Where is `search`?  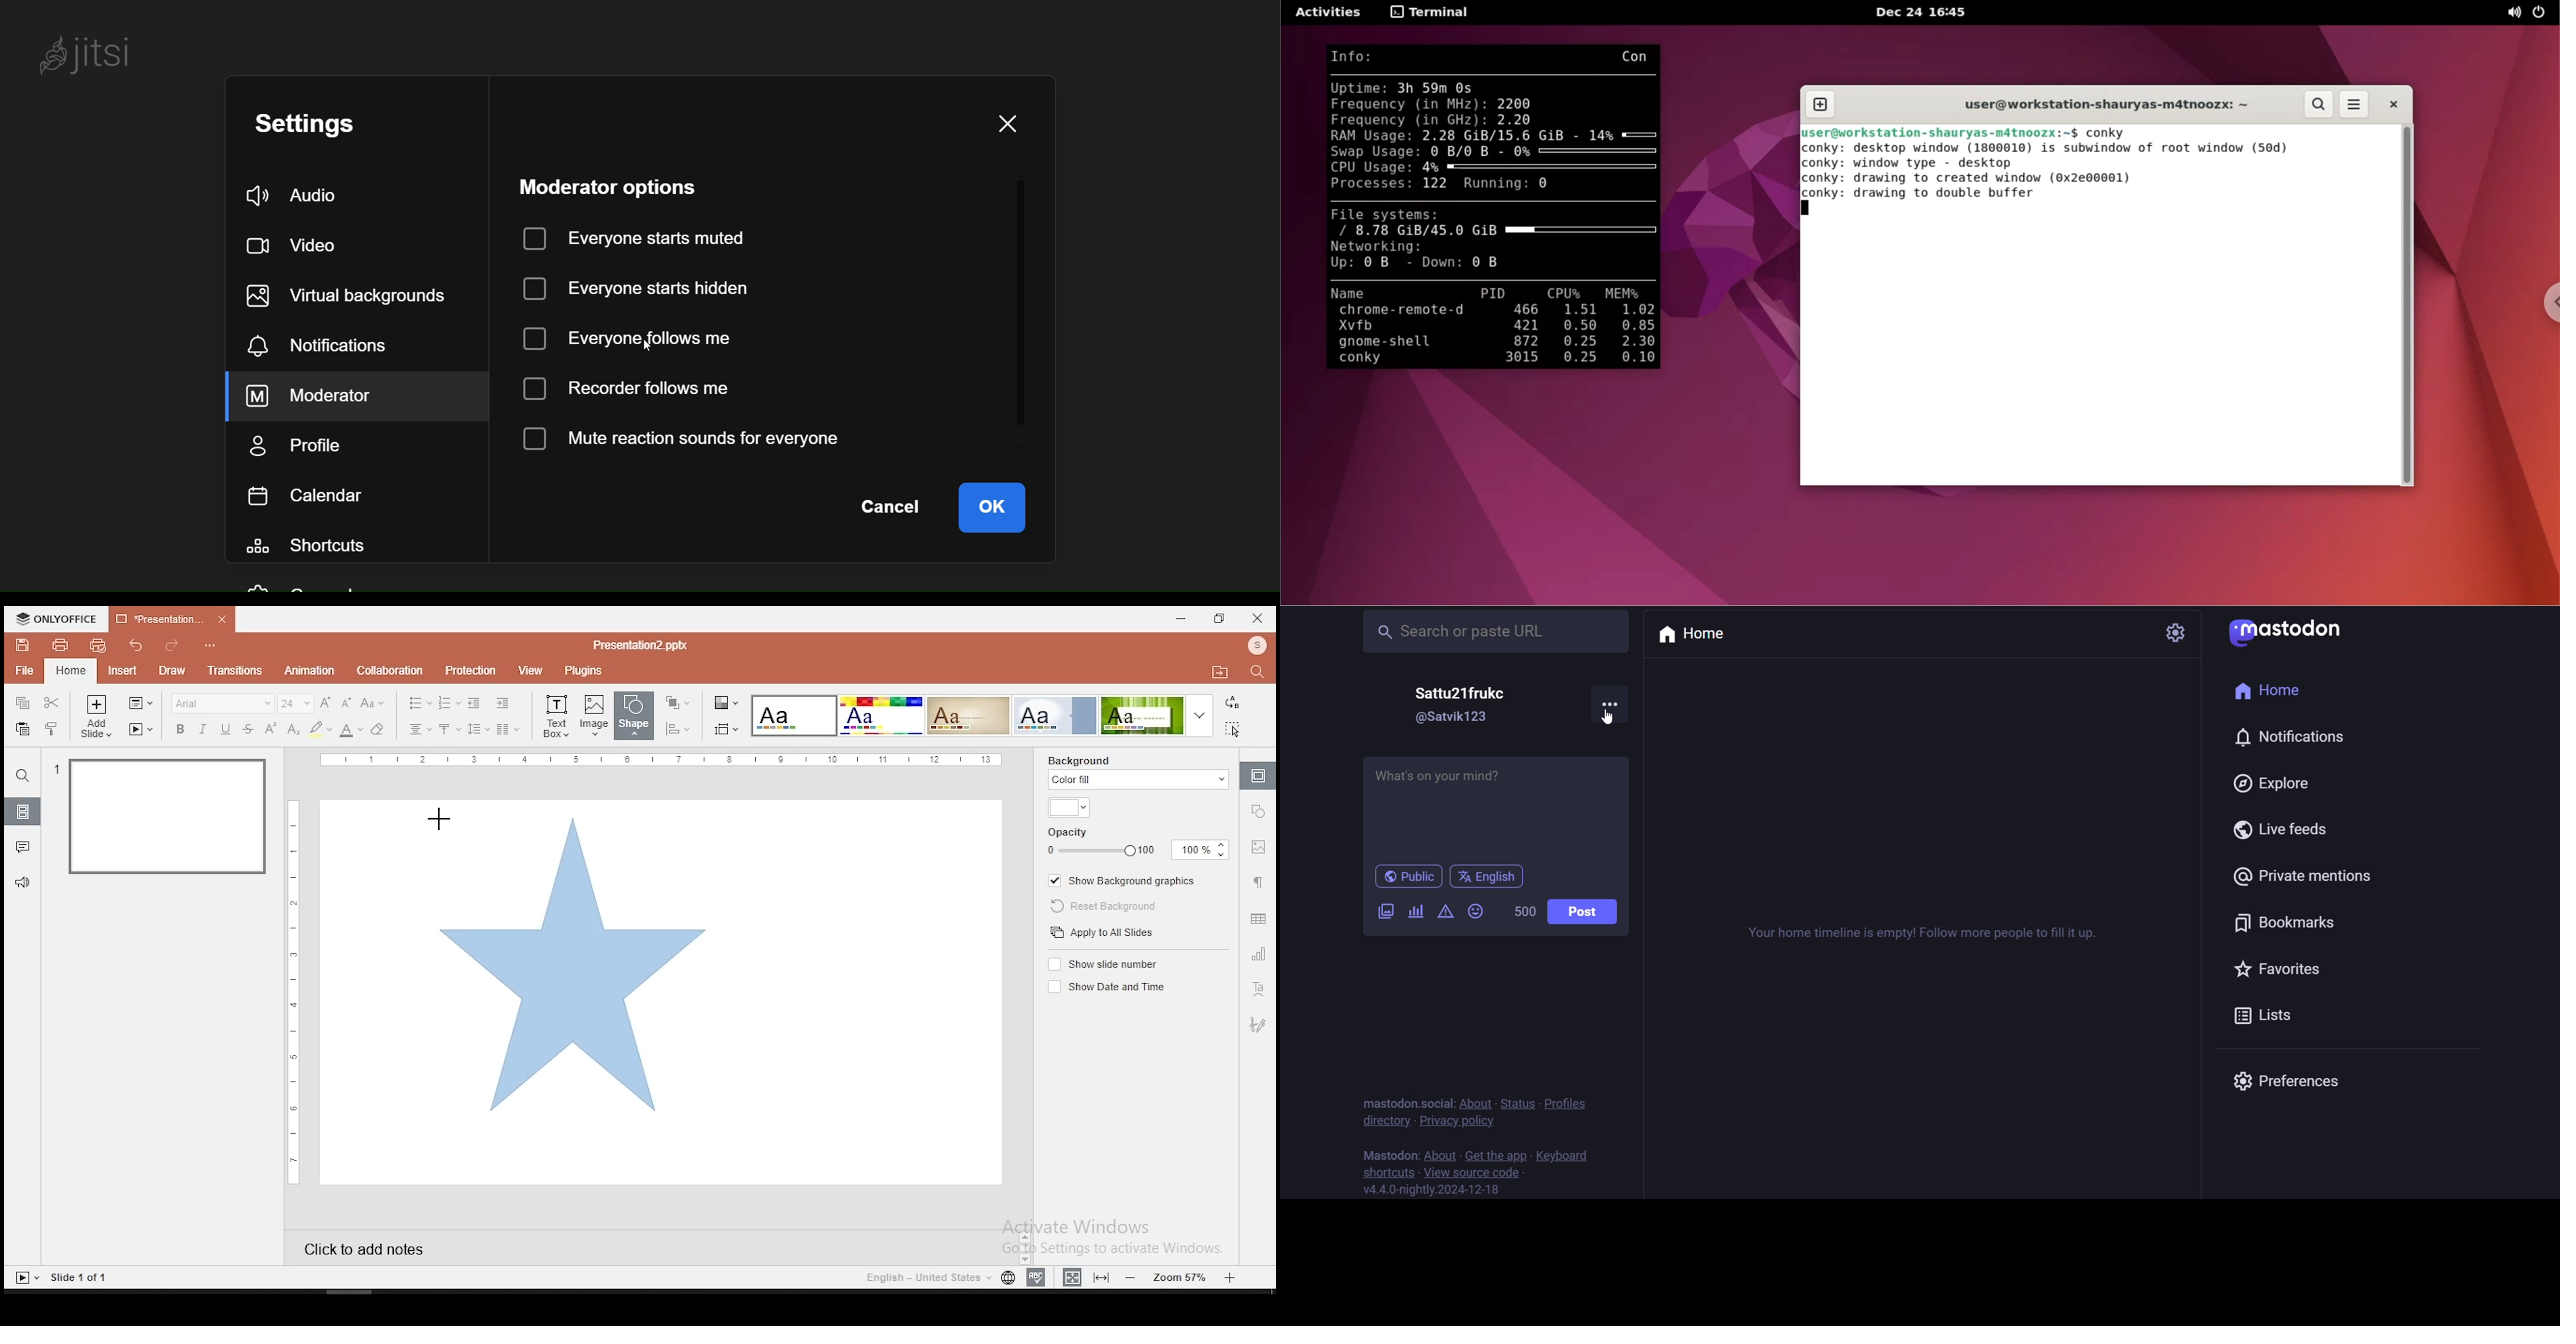
search is located at coordinates (23, 775).